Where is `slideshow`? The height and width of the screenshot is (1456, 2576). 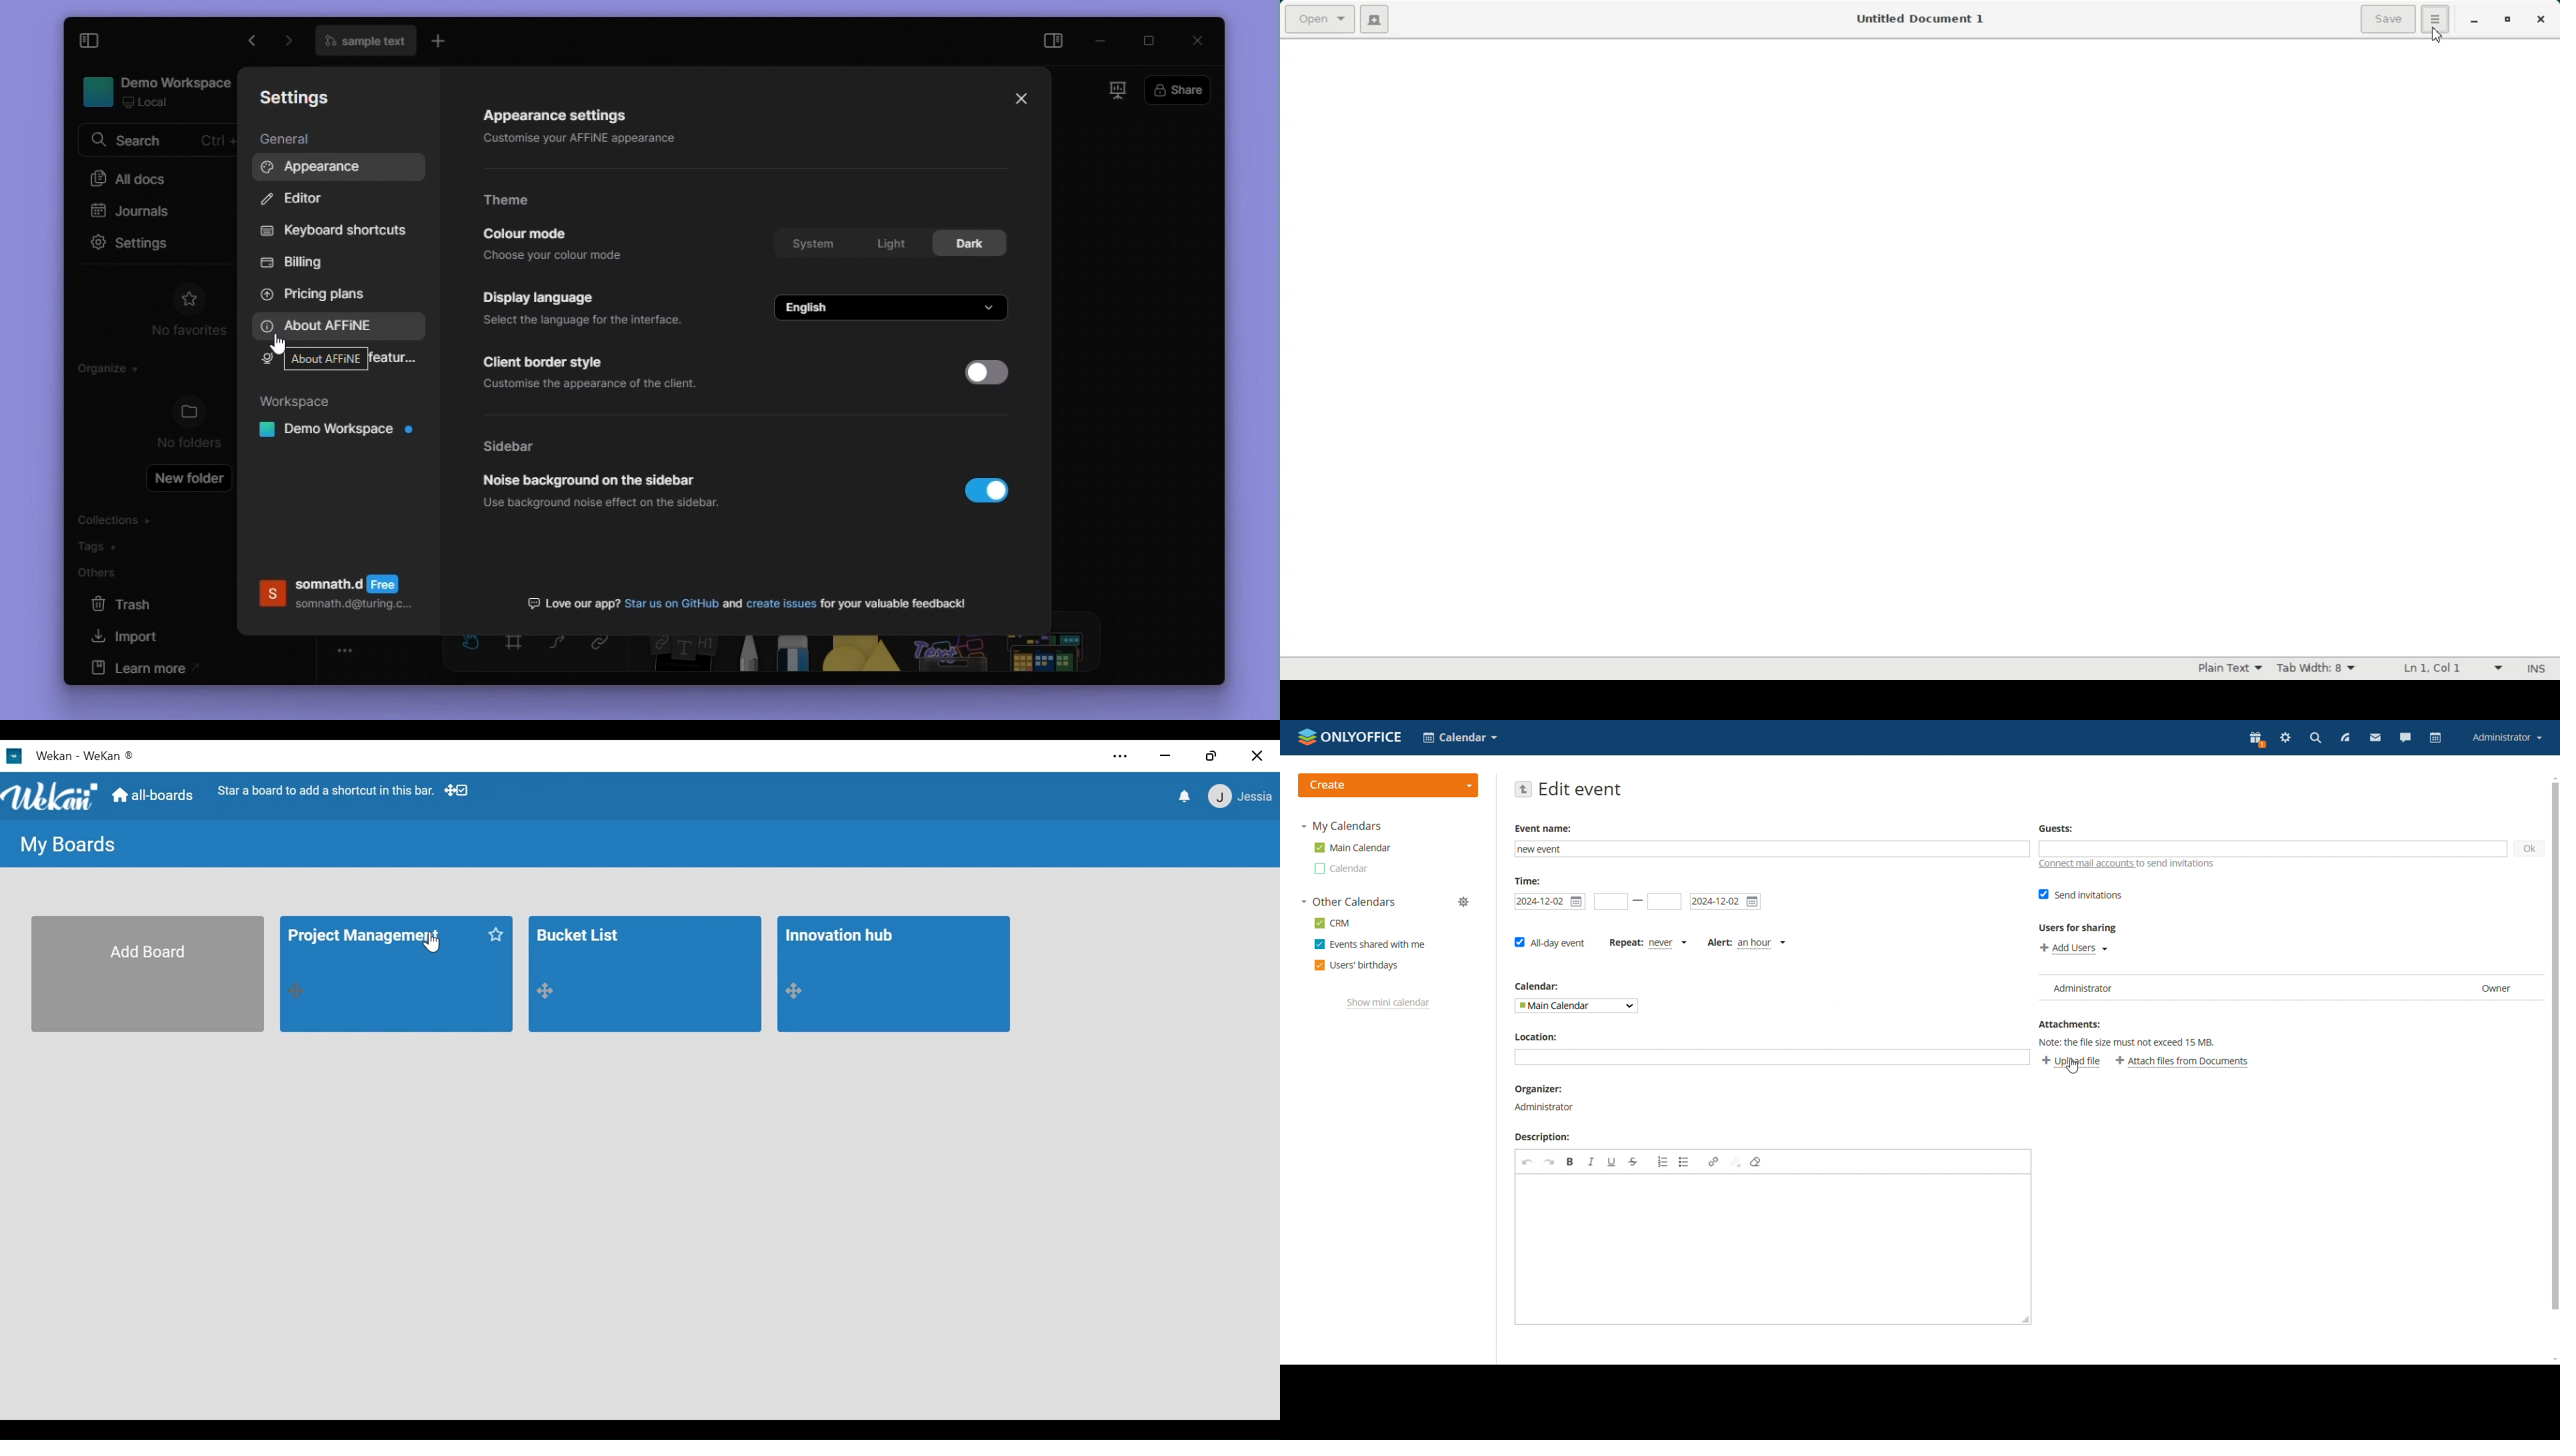
slideshow is located at coordinates (1111, 91).